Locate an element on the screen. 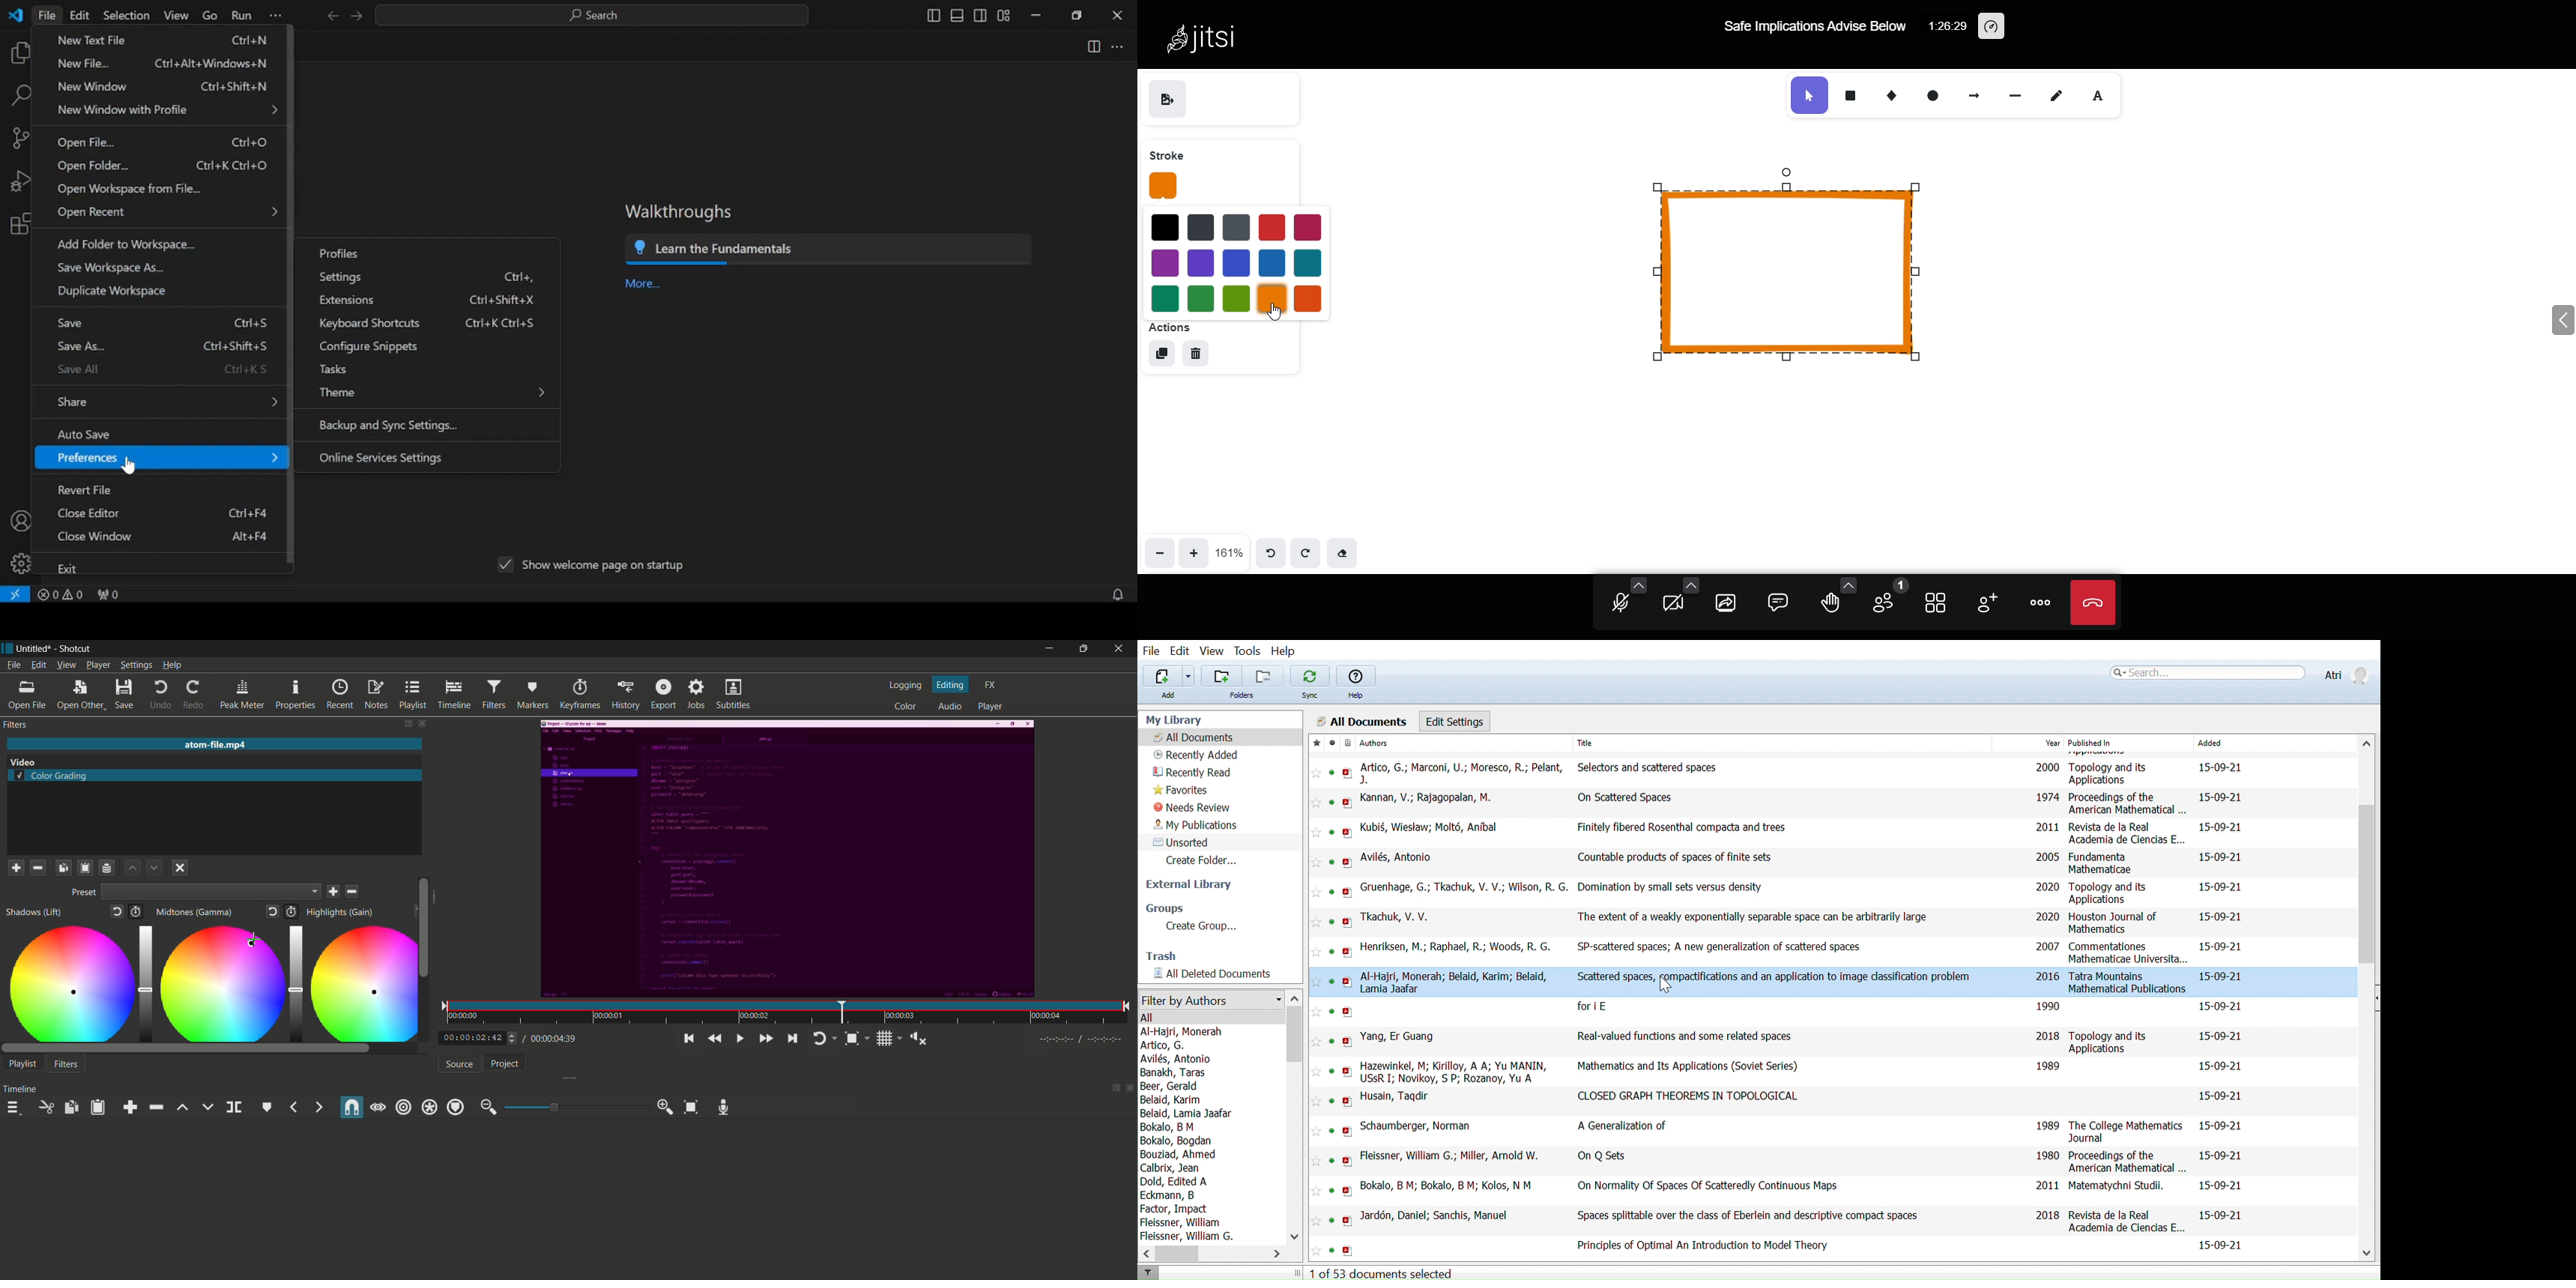 This screenshot has width=2576, height=1288. close filter is located at coordinates (420, 723).